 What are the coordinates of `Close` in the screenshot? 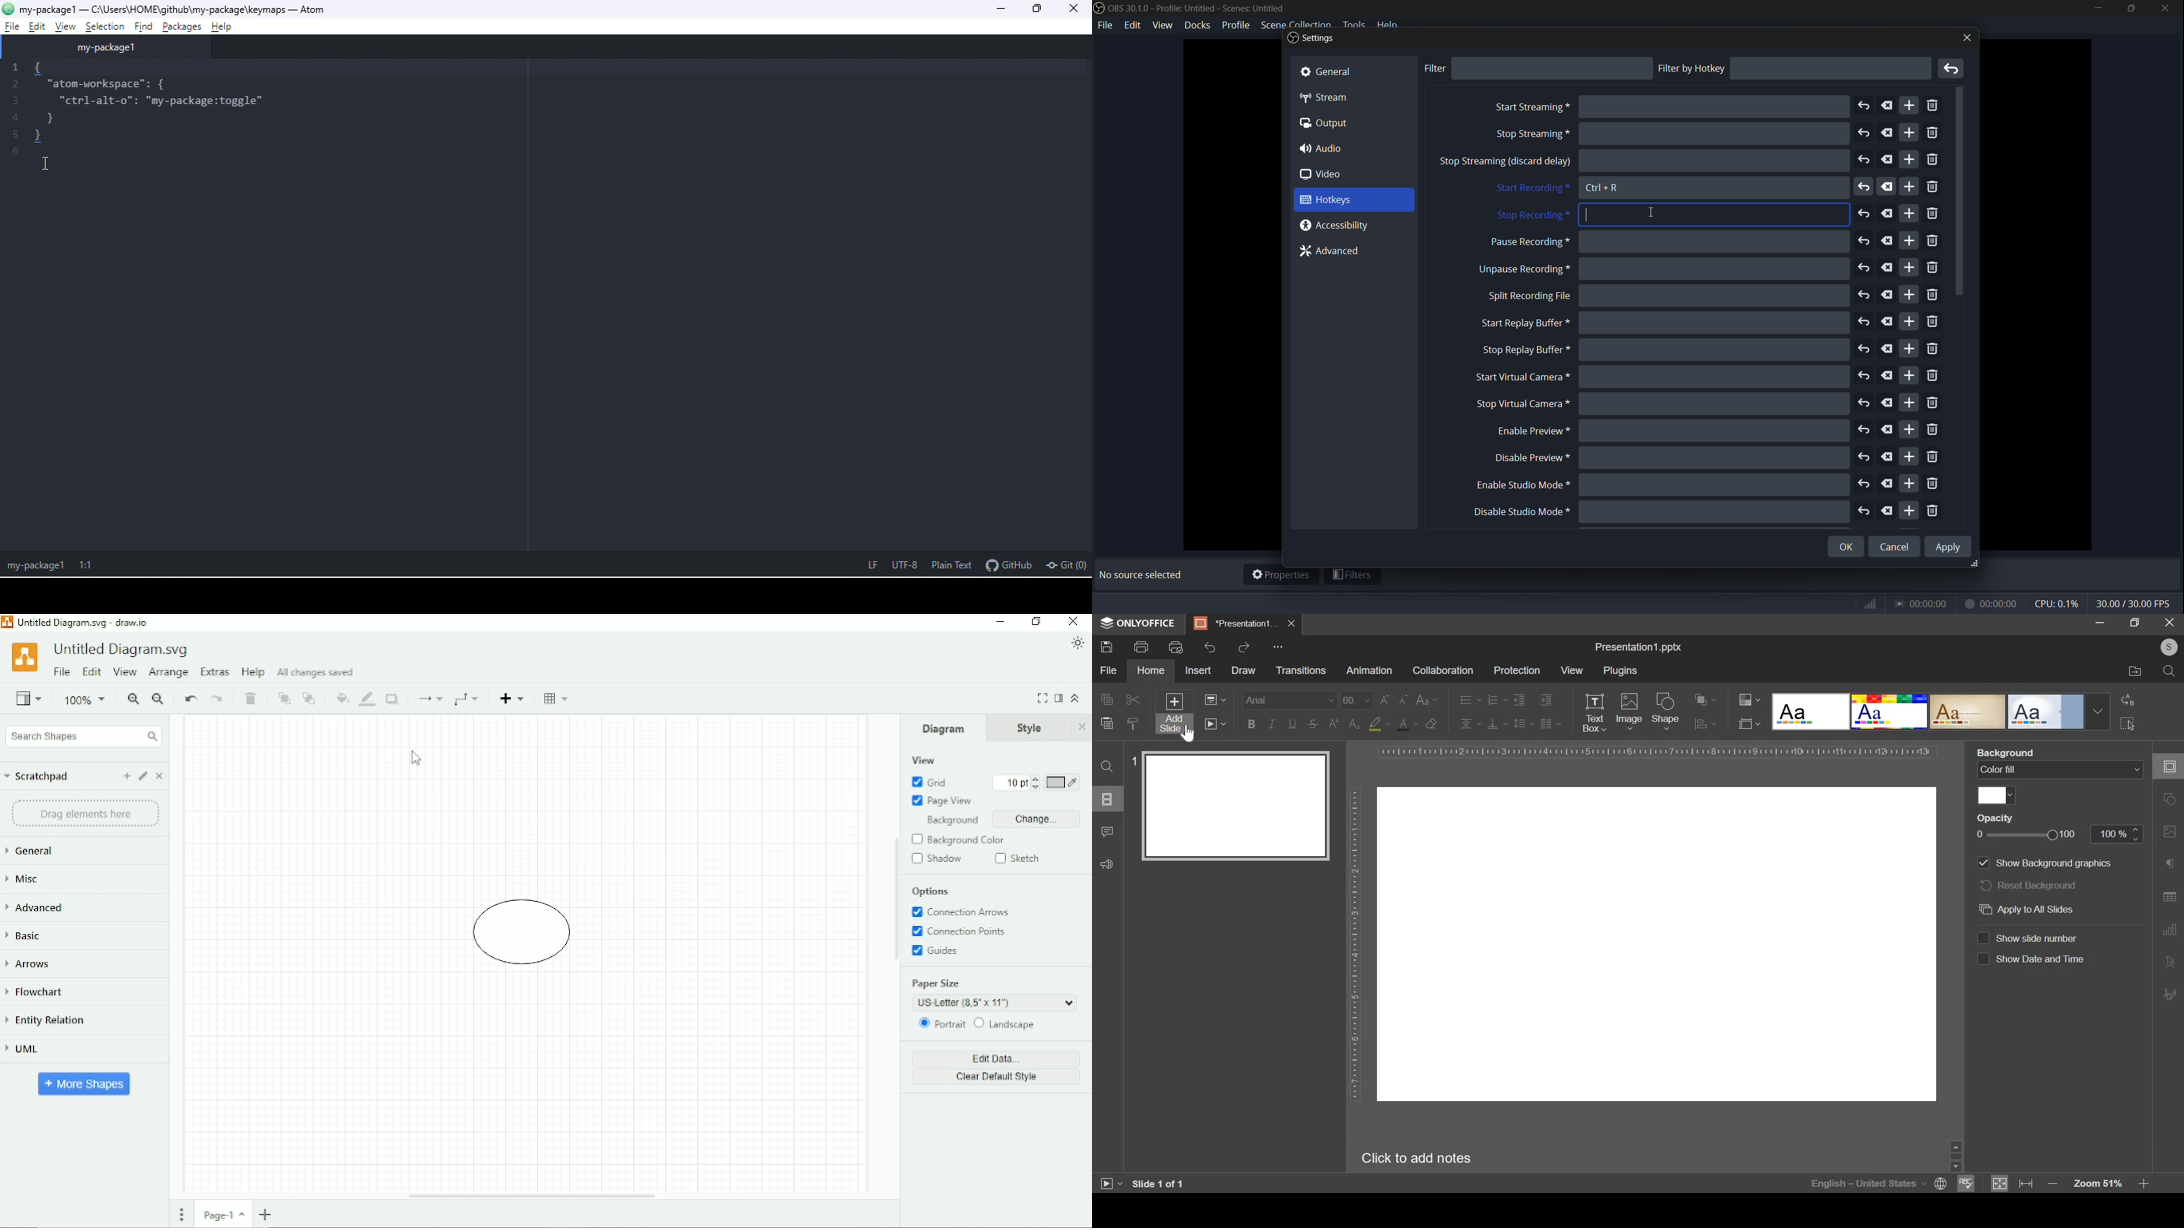 It's located at (1083, 727).